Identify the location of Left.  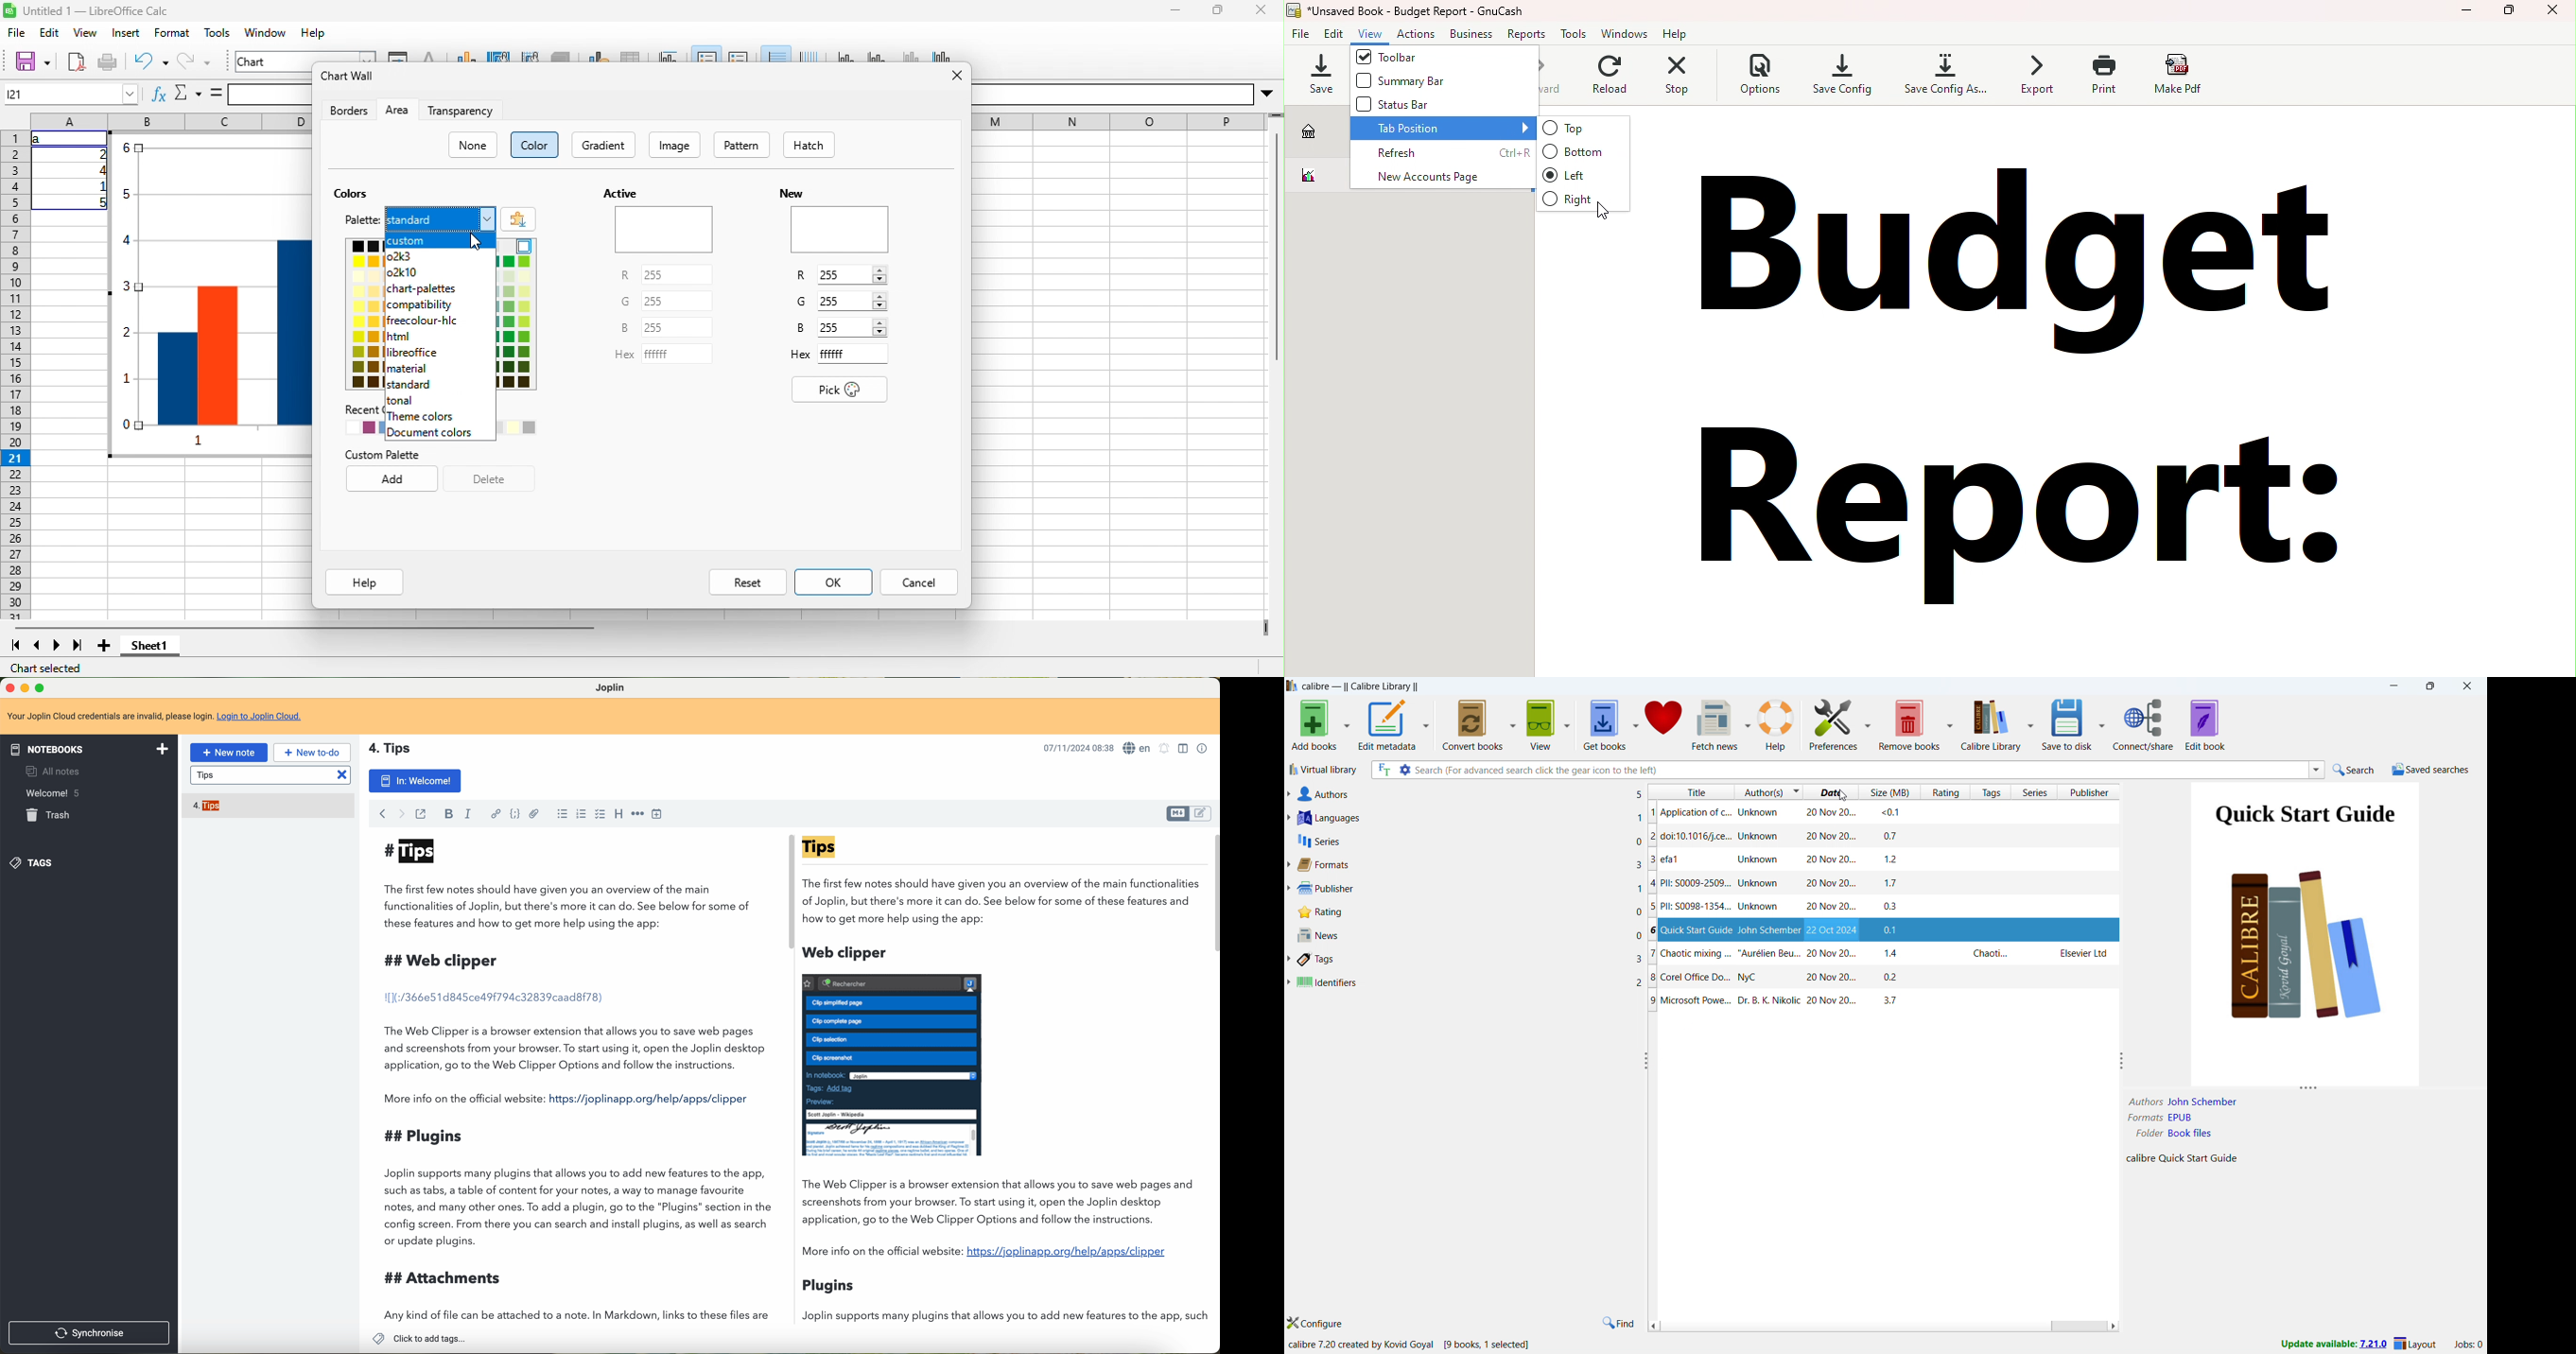
(1585, 176).